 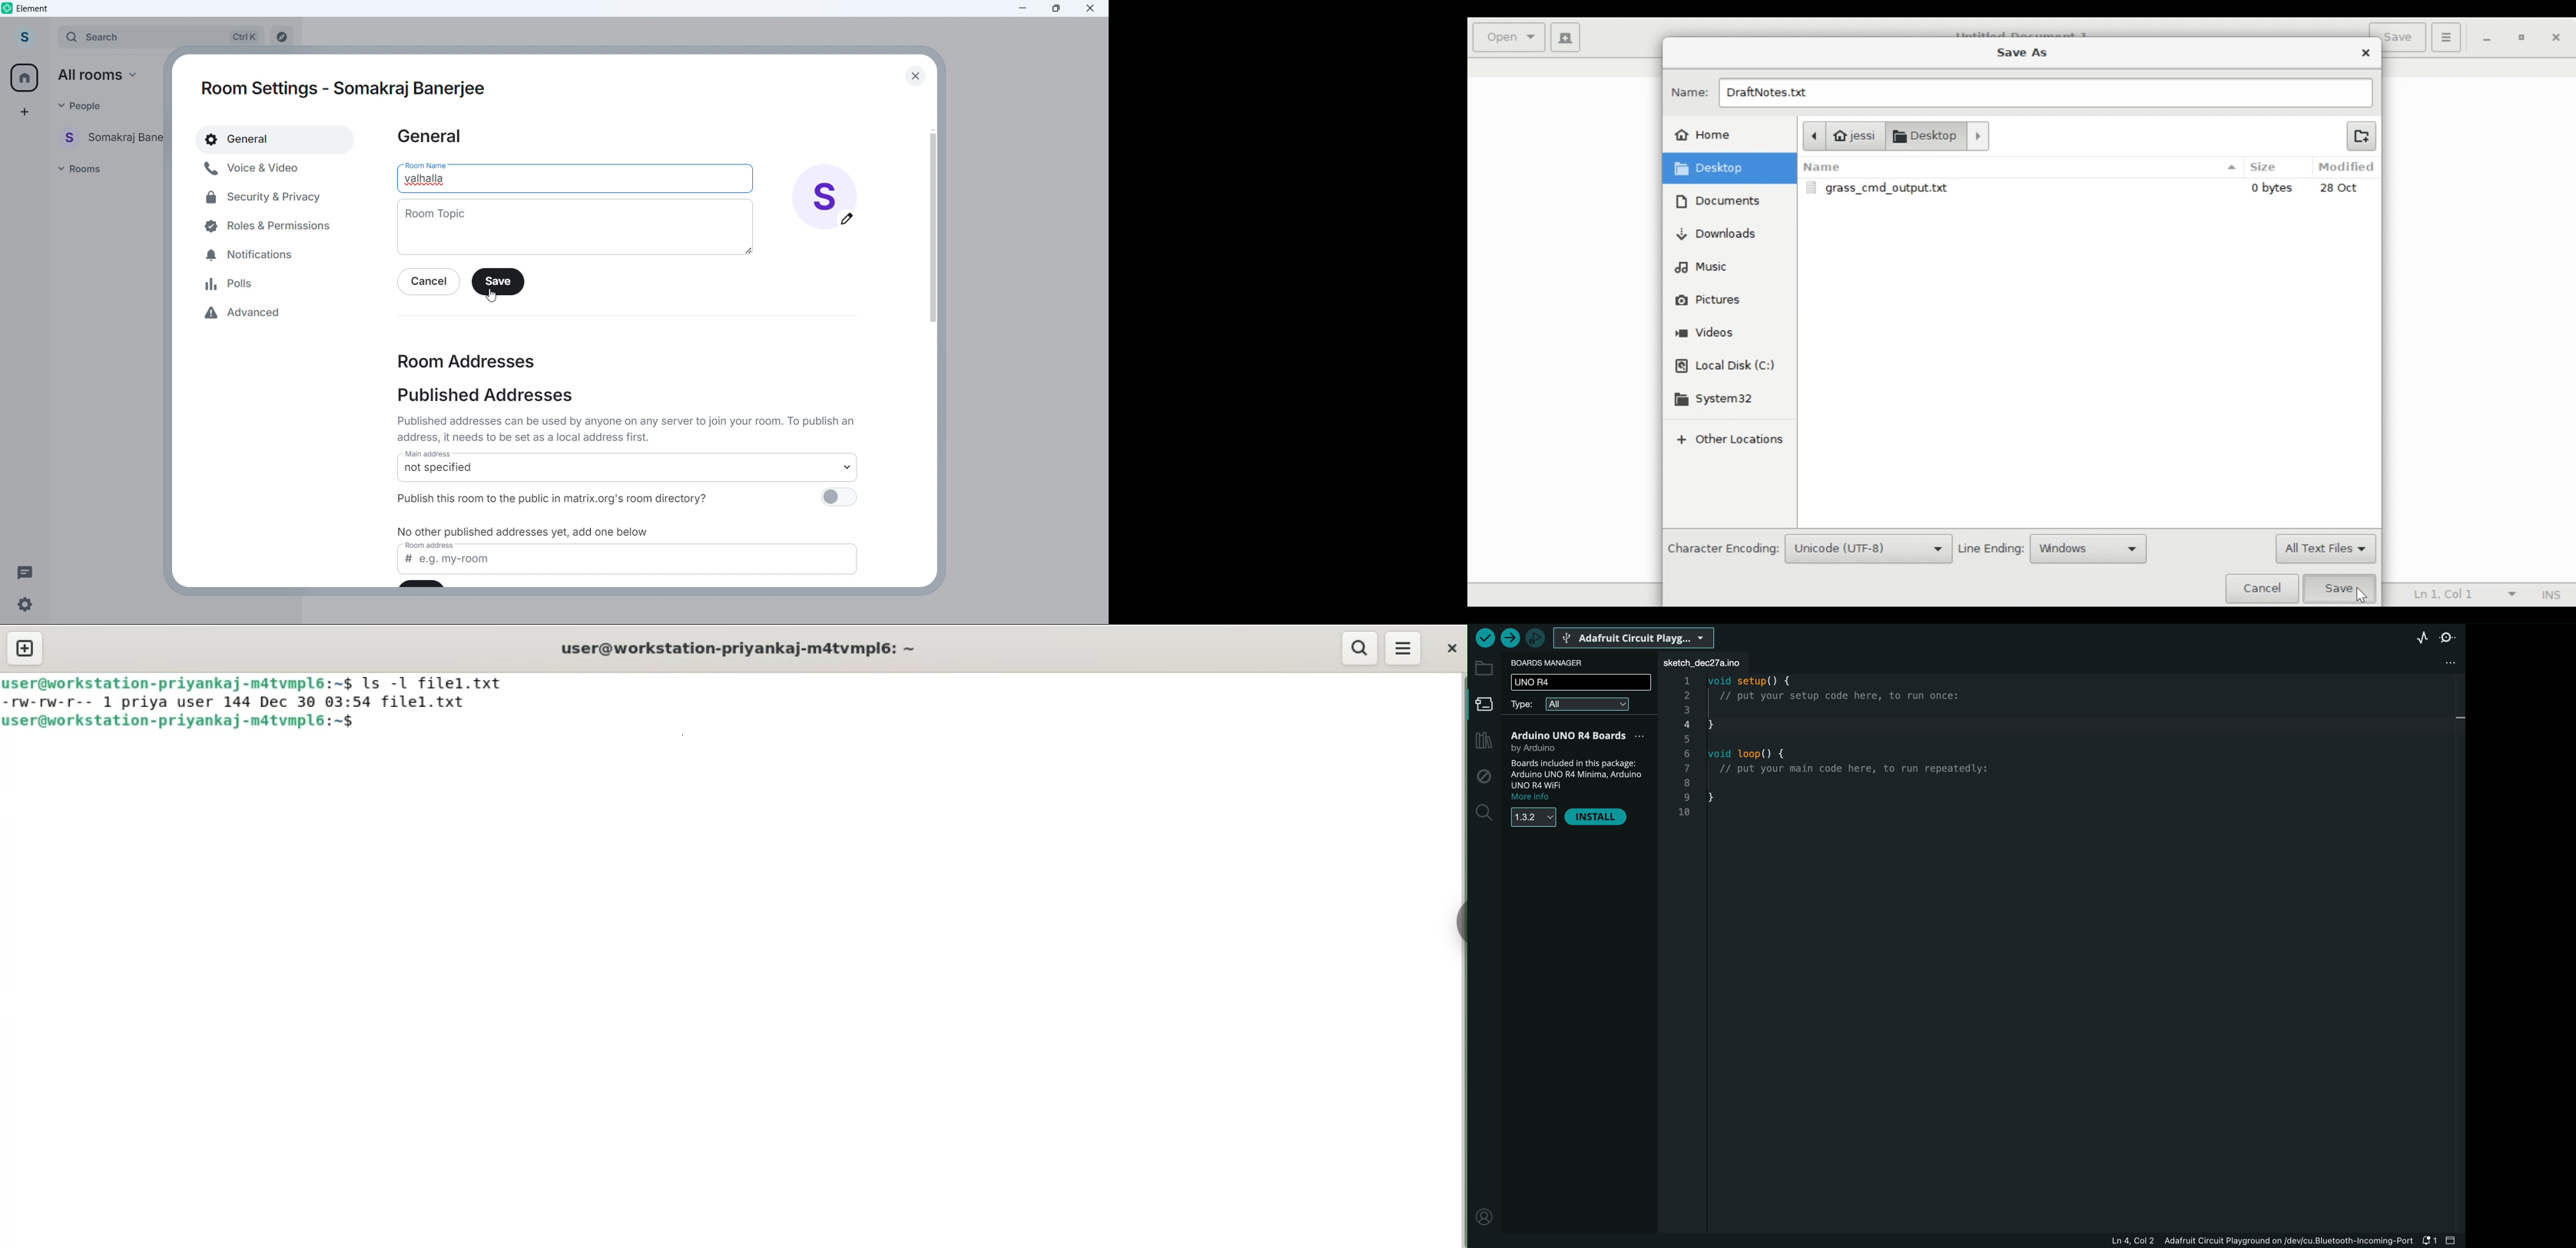 I want to click on Room settings -somakraj banerjee, so click(x=345, y=91).